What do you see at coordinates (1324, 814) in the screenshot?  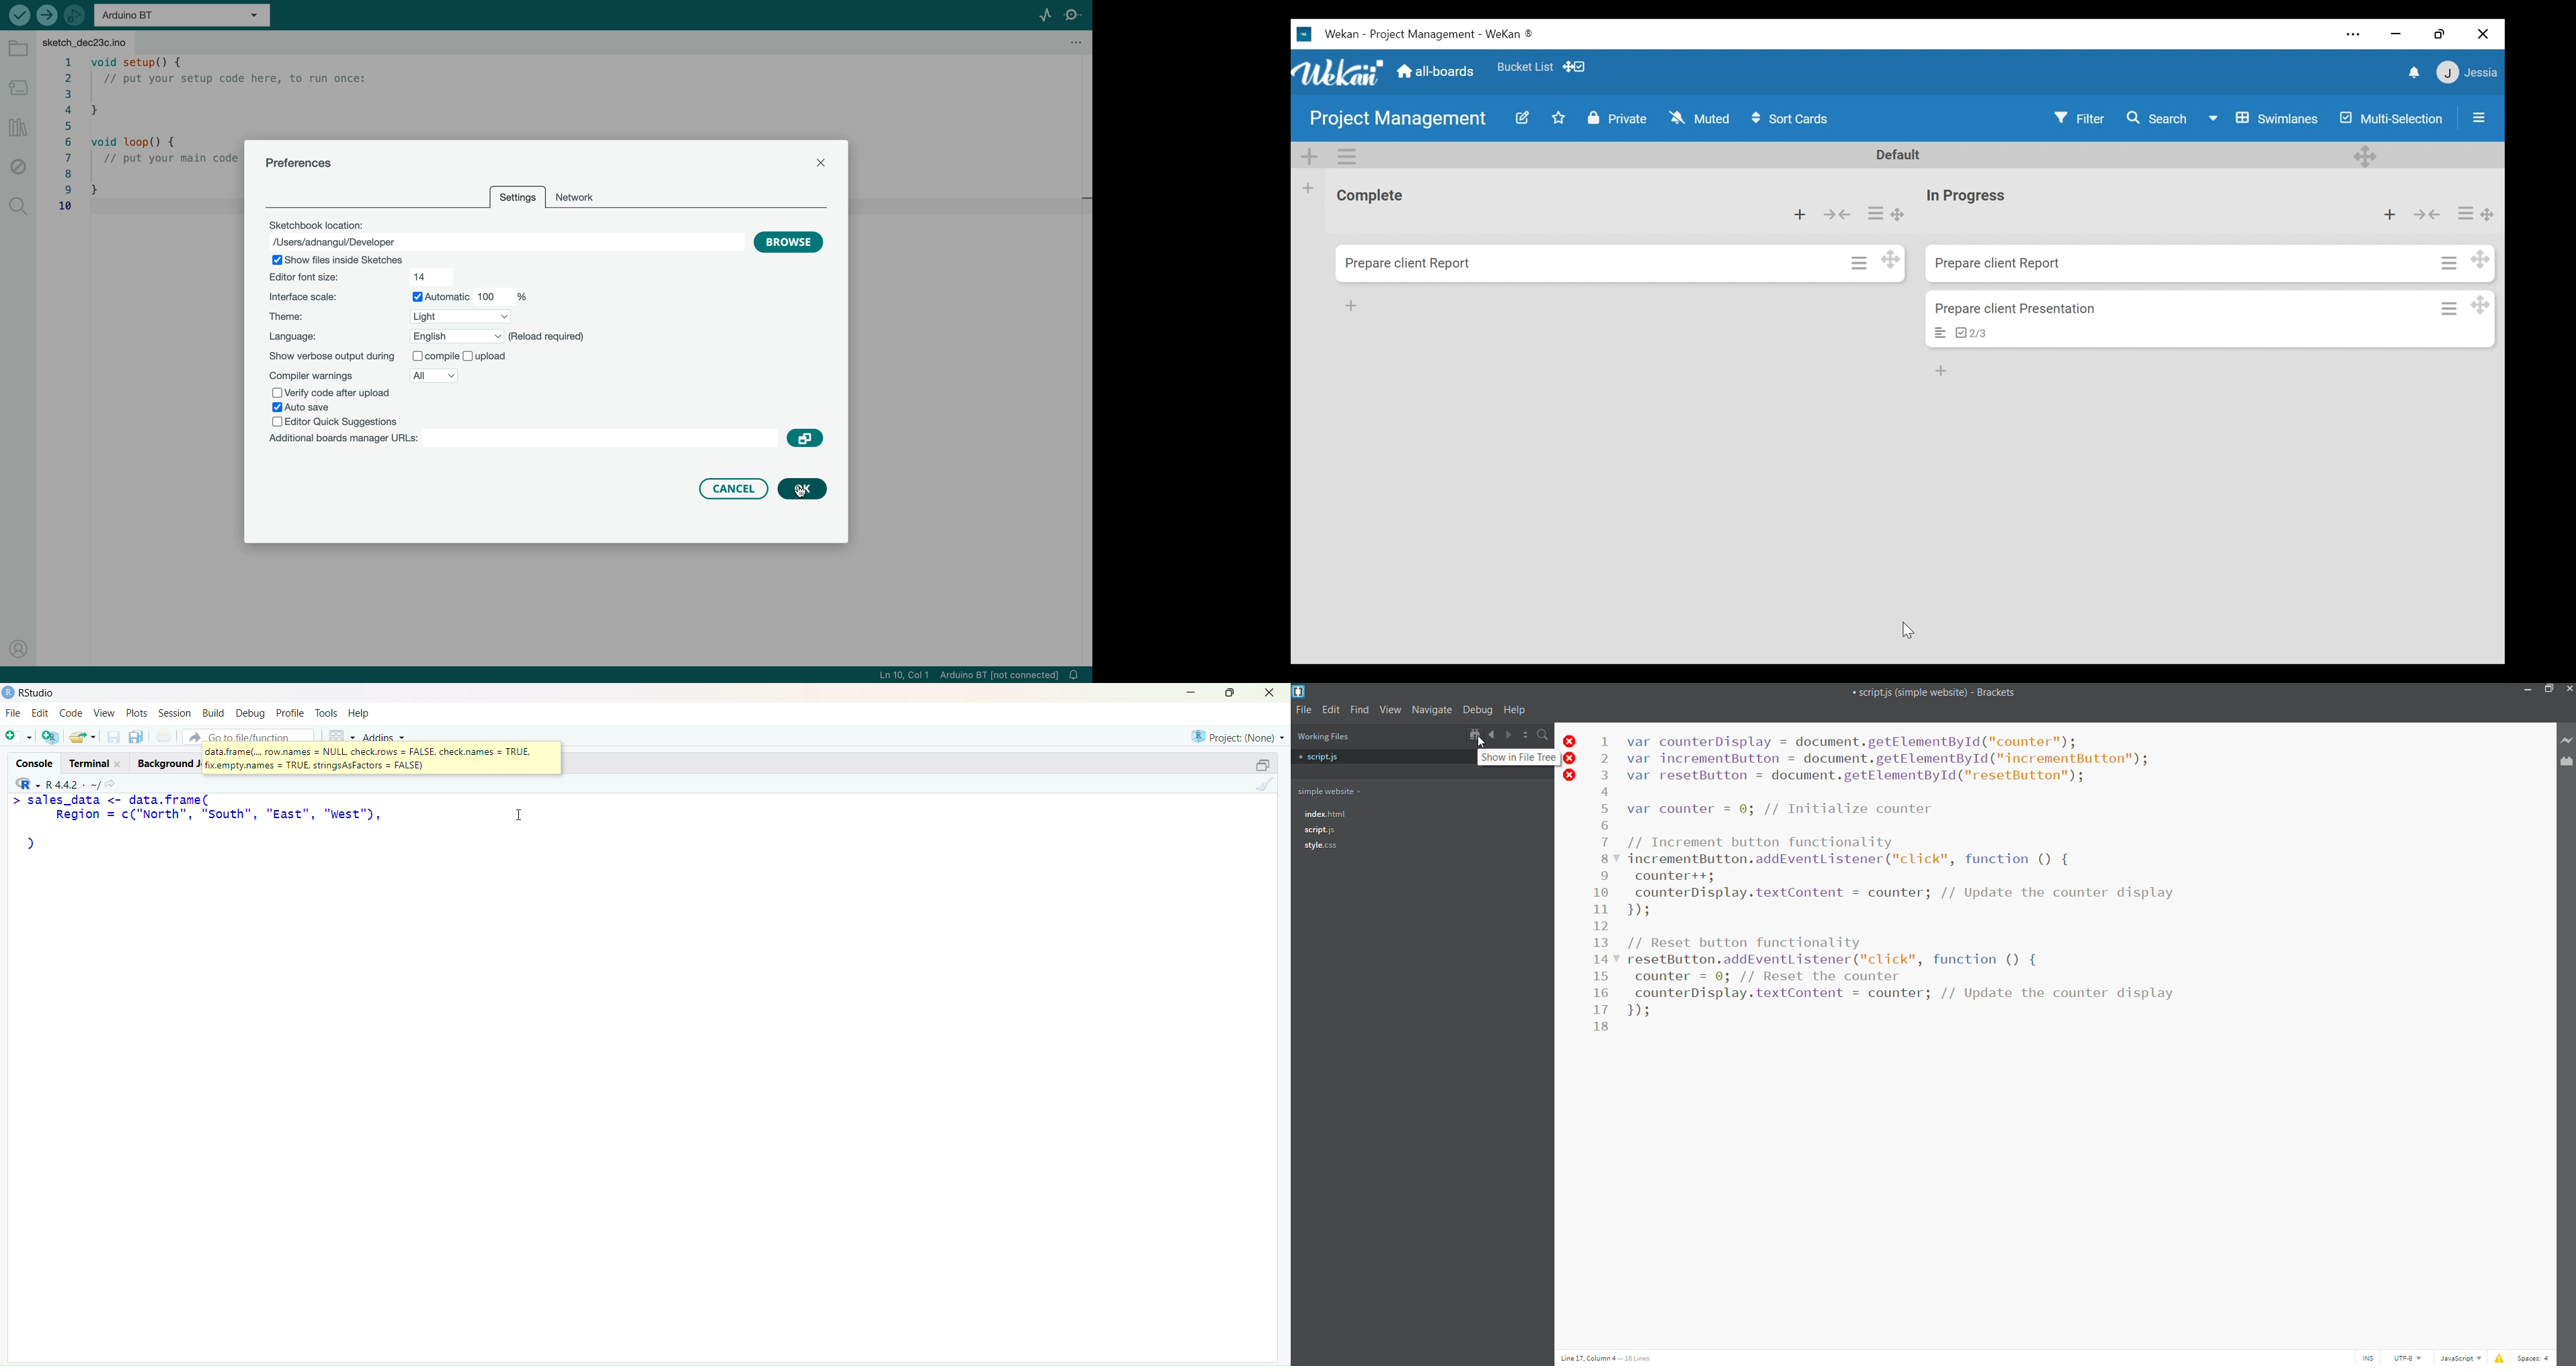 I see `index.html` at bounding box center [1324, 814].